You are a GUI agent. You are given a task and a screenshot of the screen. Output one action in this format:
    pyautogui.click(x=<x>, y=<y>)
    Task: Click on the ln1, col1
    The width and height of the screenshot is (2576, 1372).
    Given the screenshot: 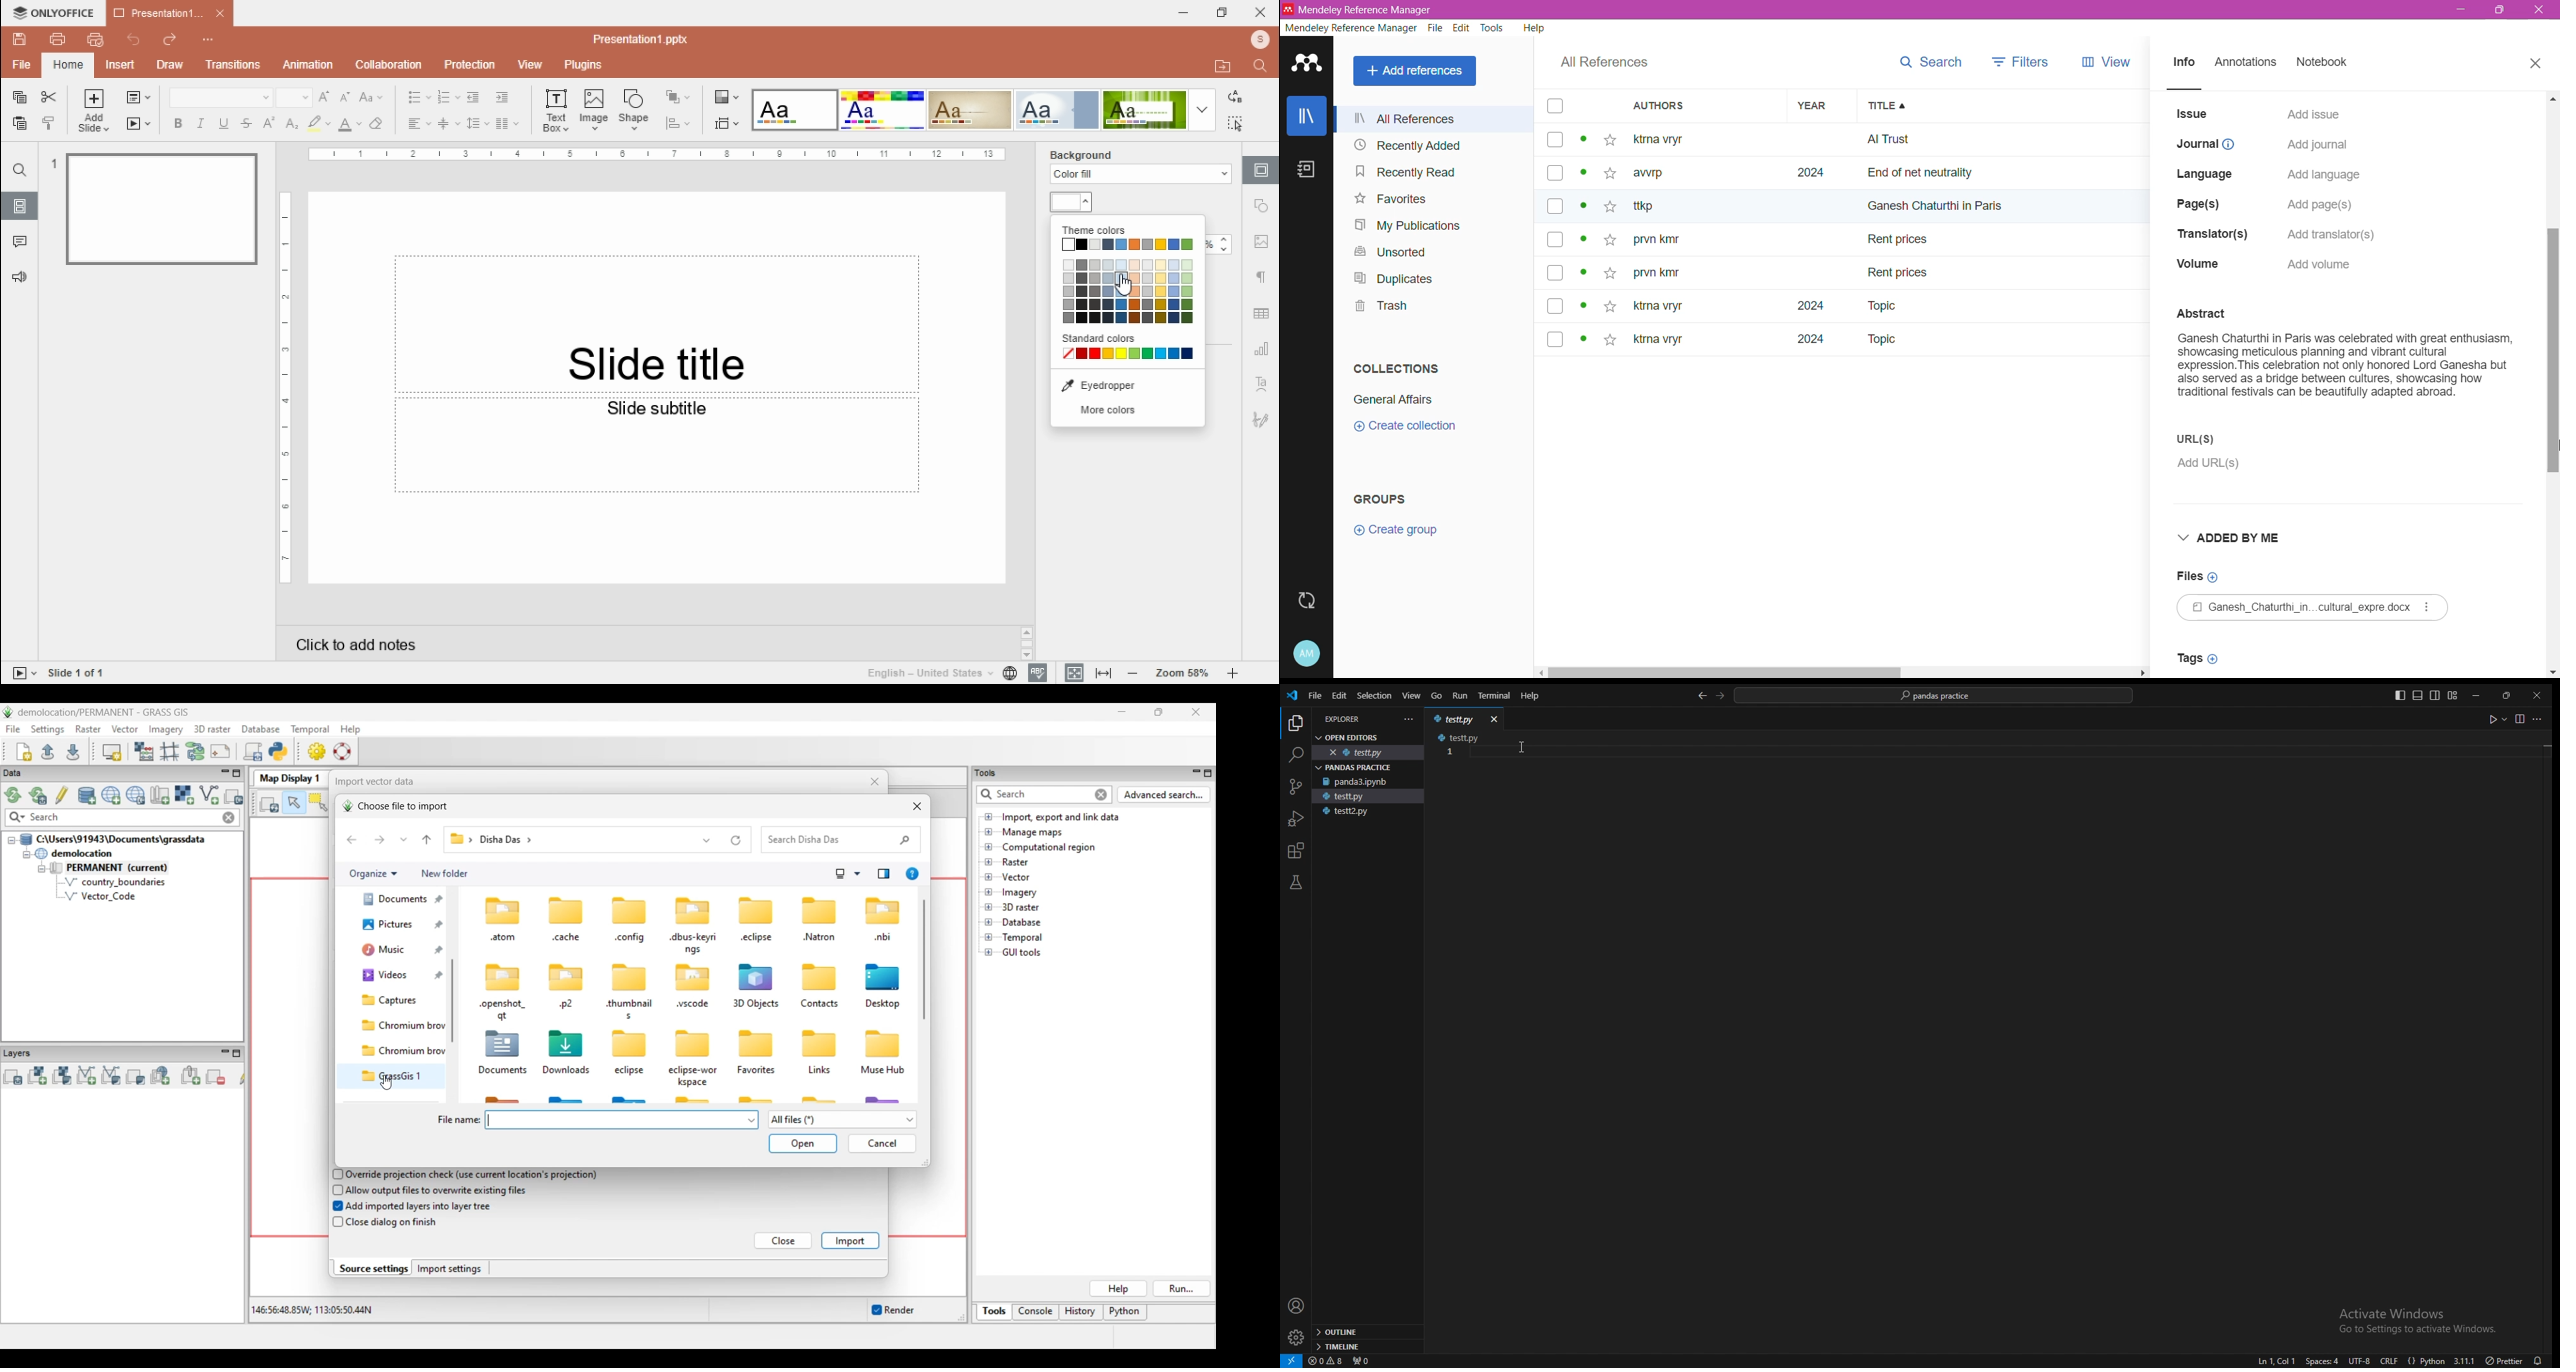 What is the action you would take?
    pyautogui.click(x=2272, y=1361)
    